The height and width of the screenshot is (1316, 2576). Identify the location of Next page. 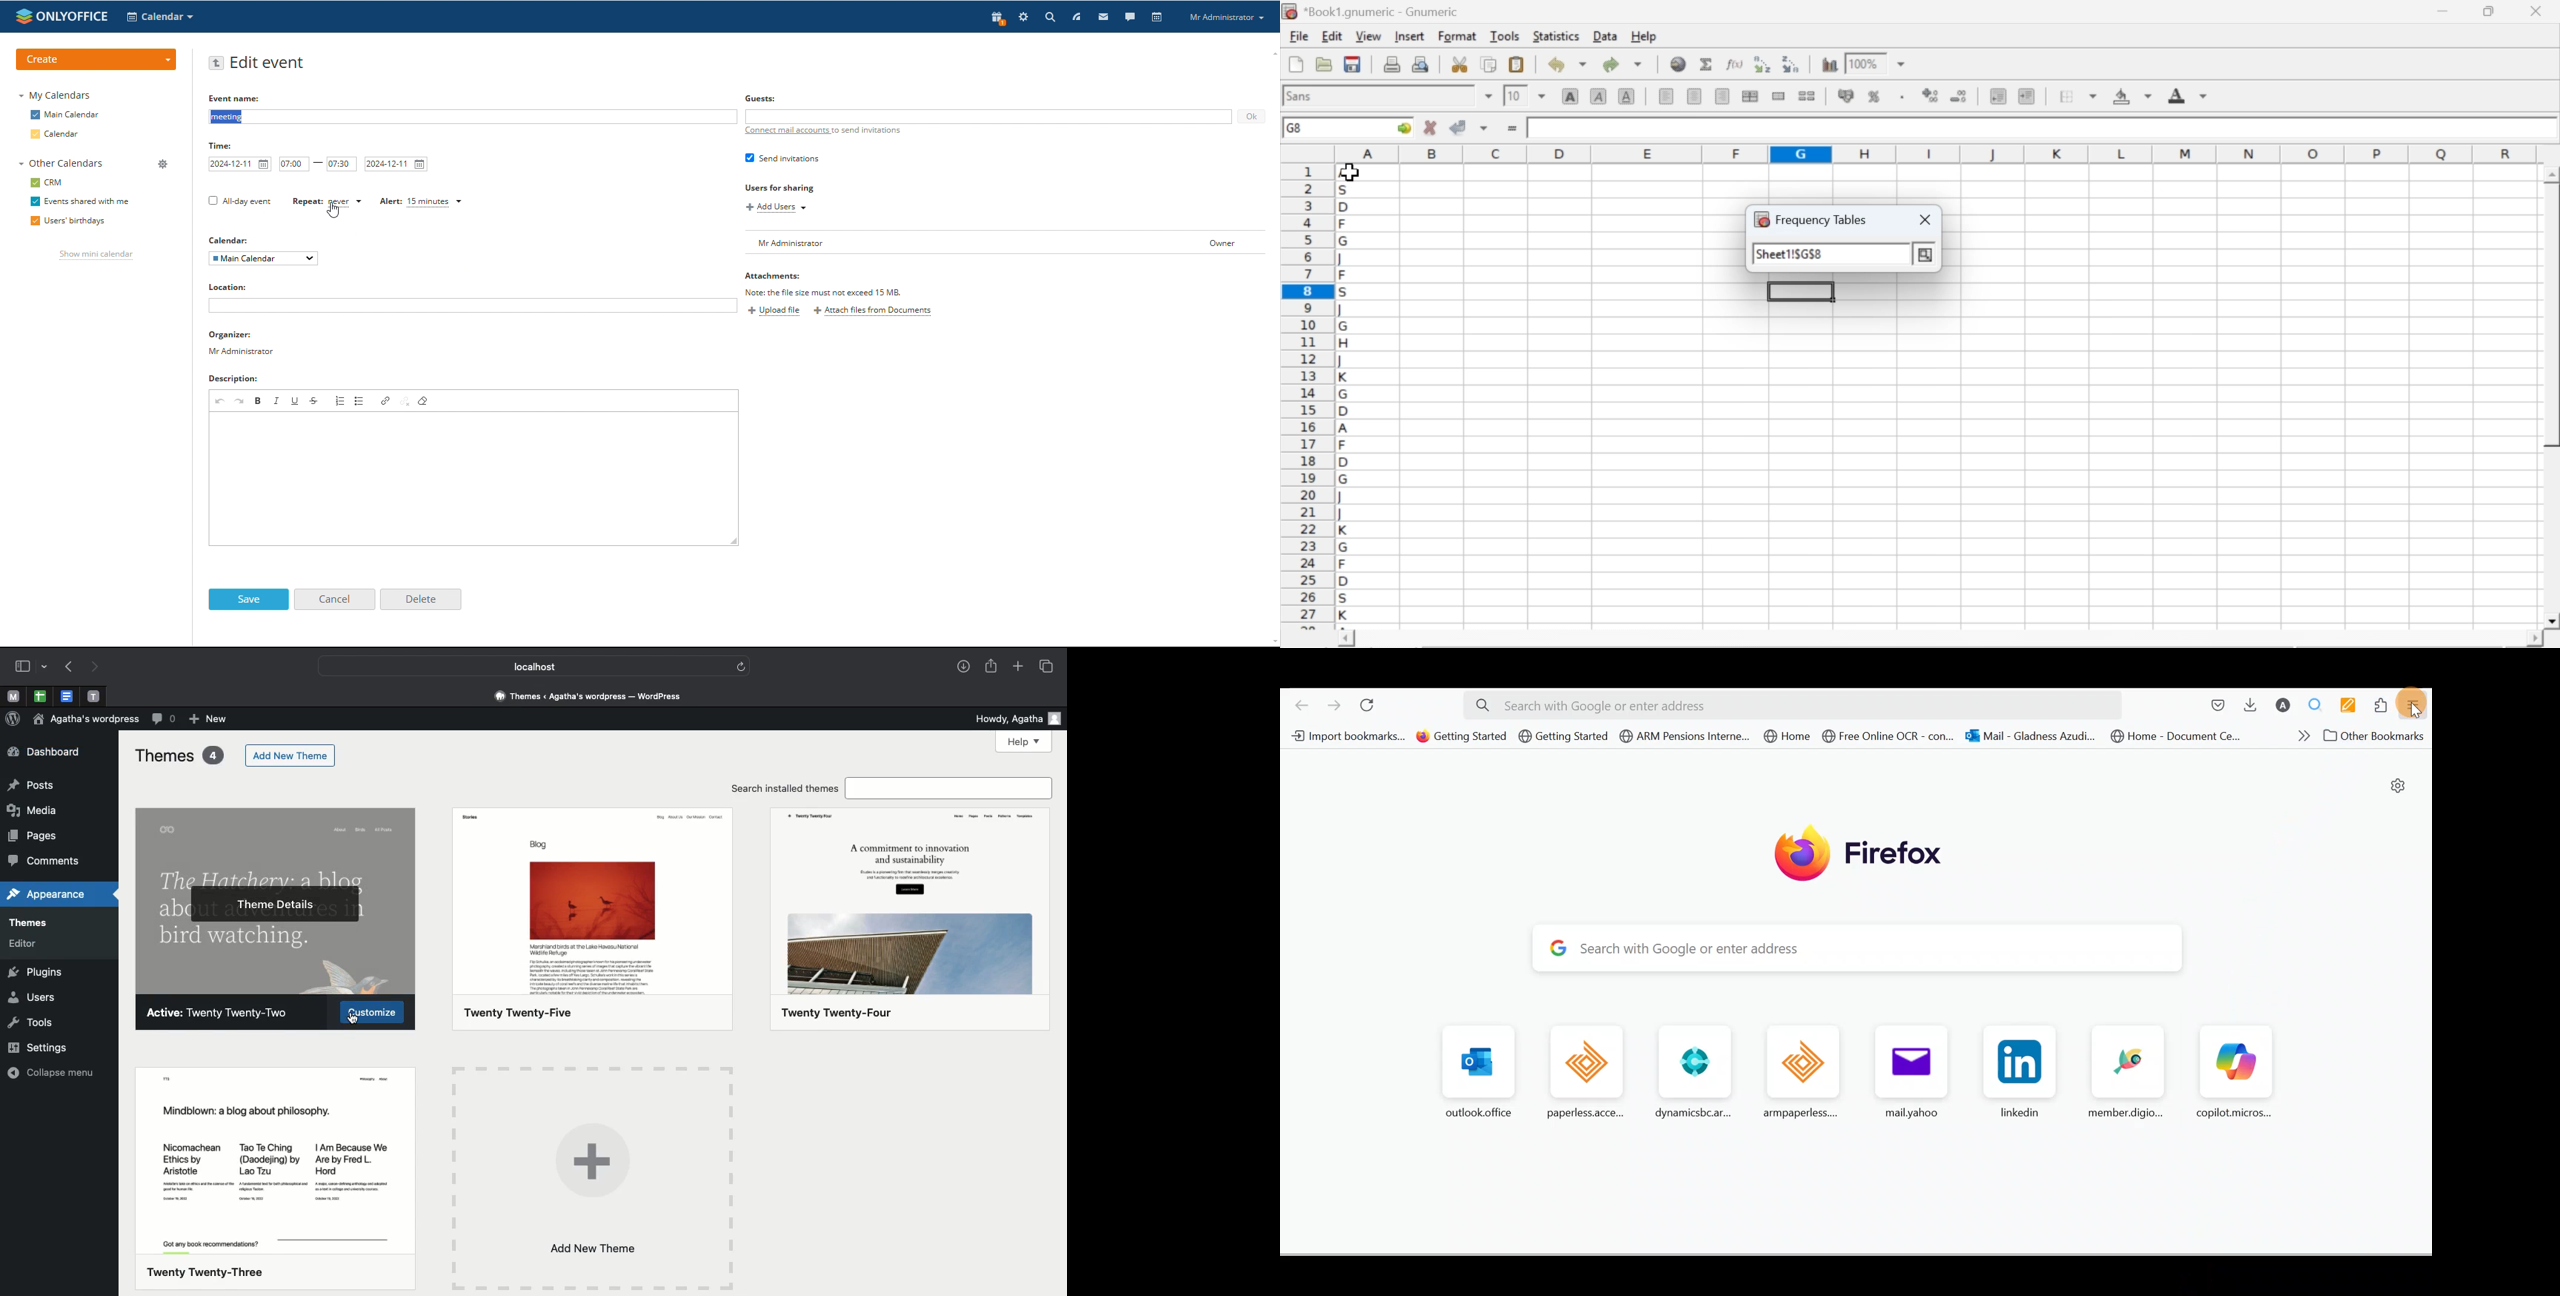
(95, 667).